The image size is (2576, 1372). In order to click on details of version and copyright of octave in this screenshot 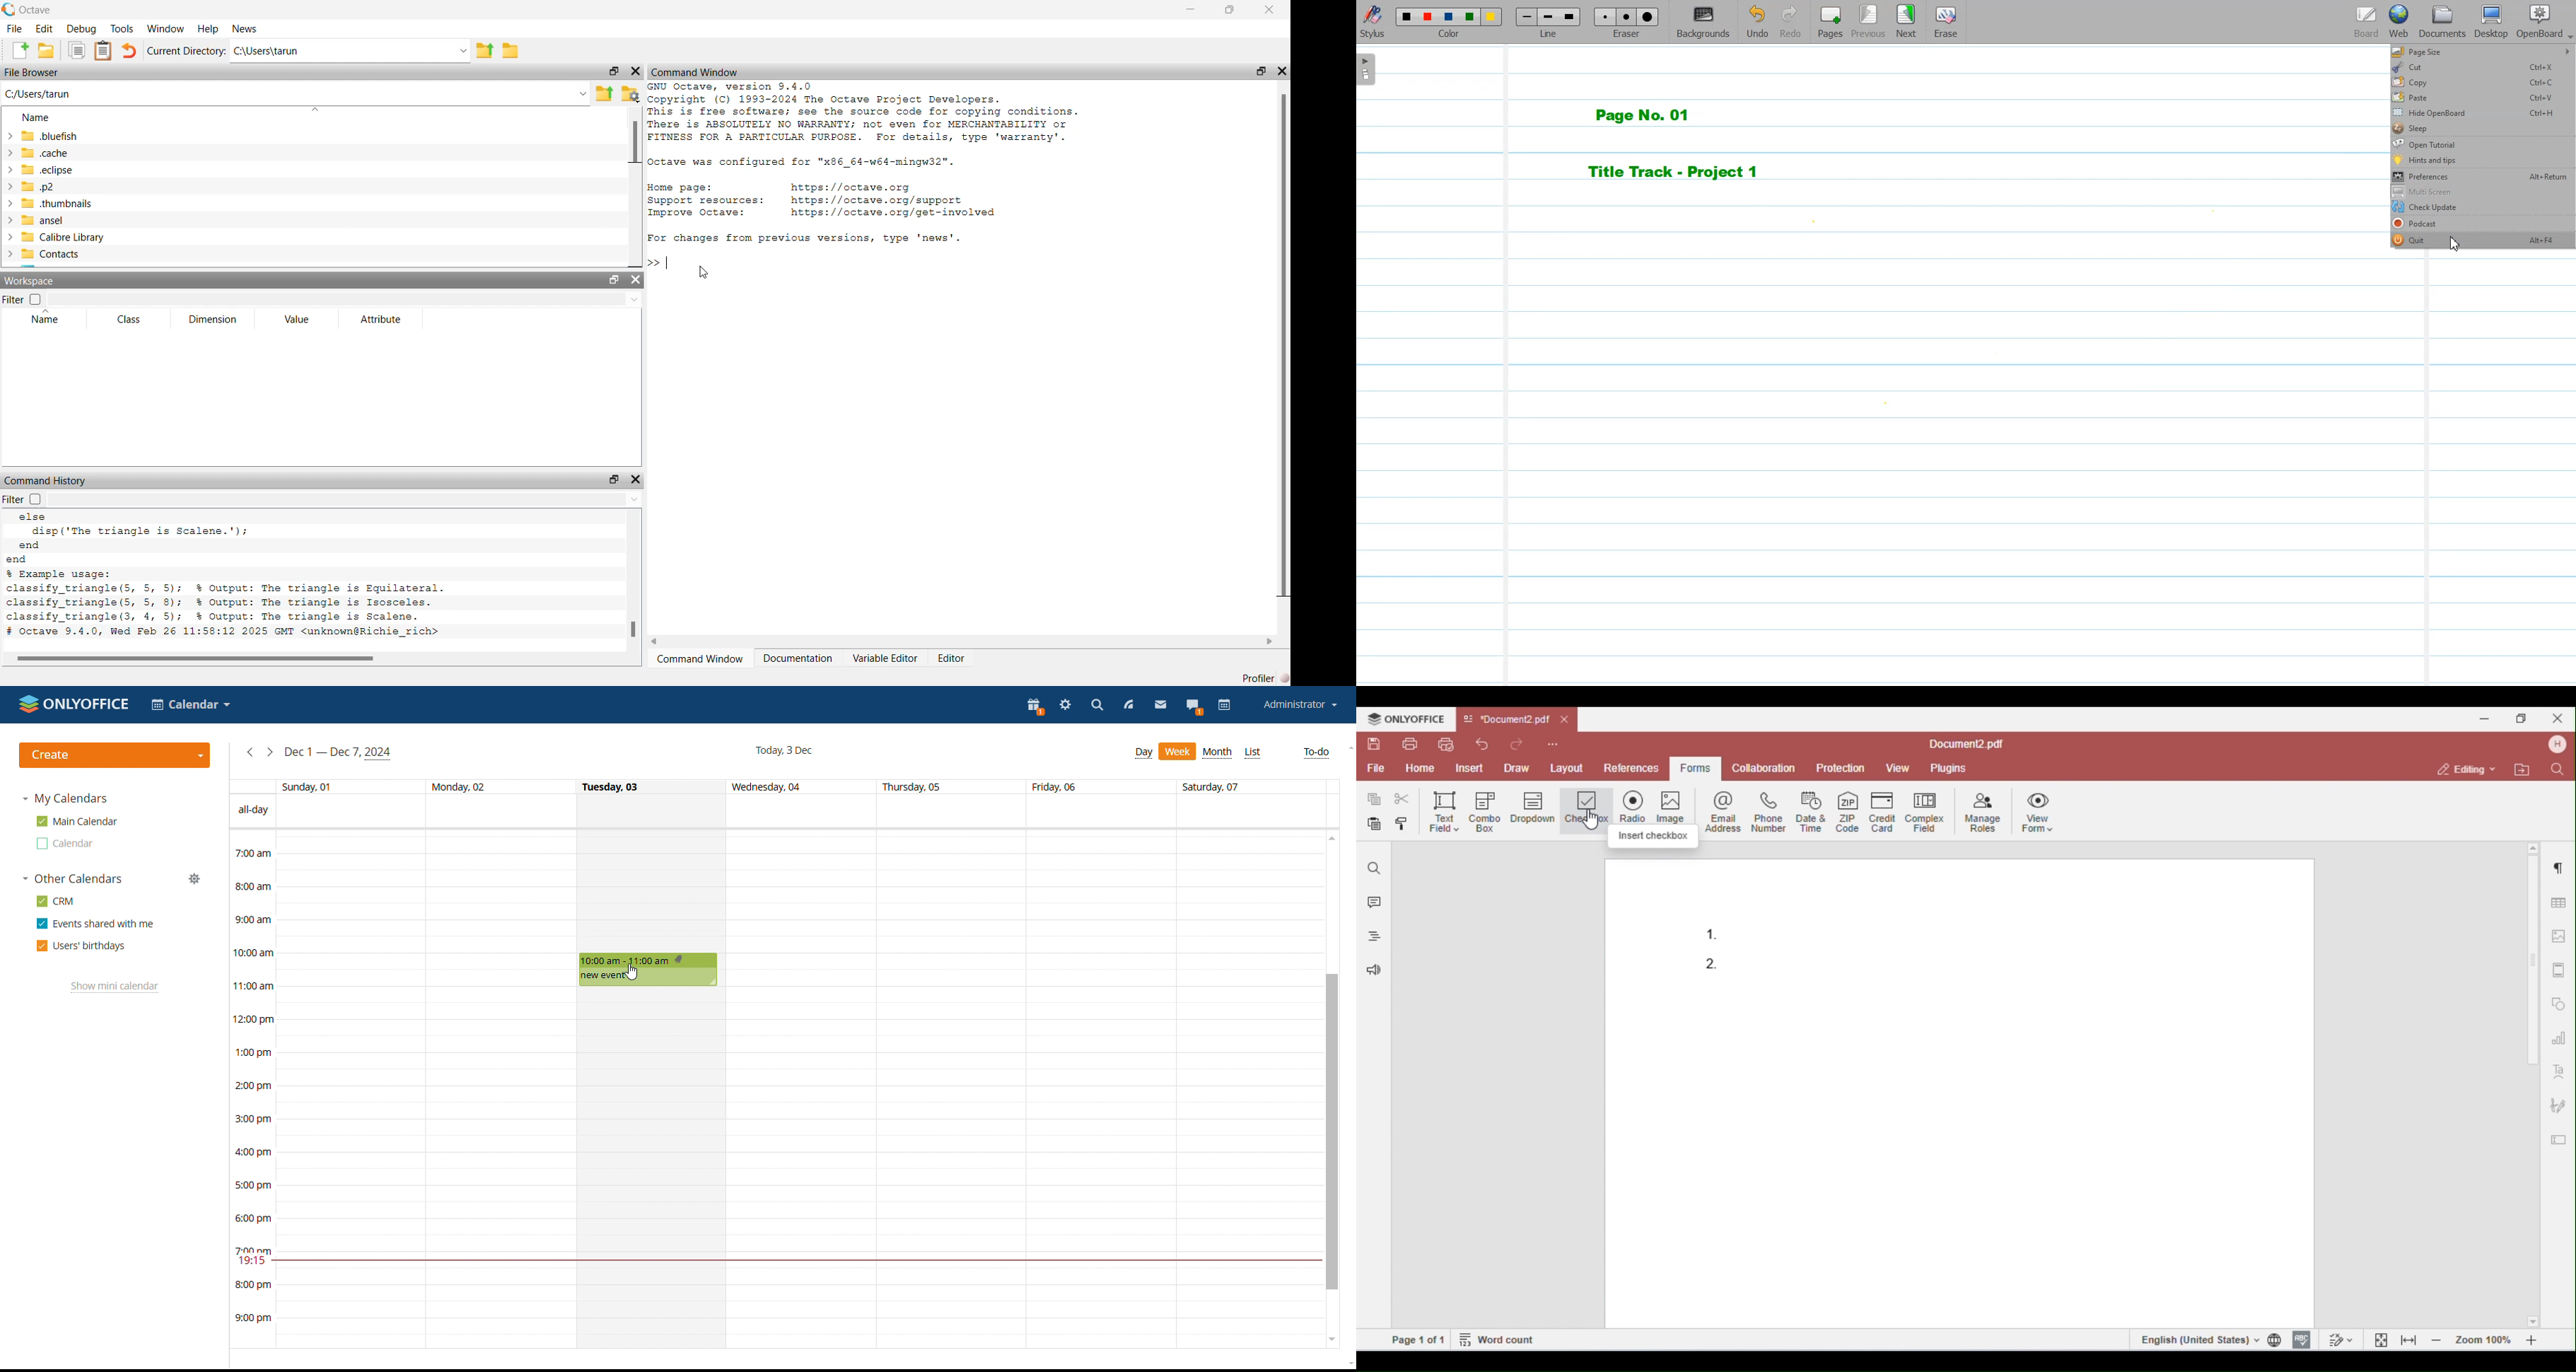, I will do `click(902, 114)`.